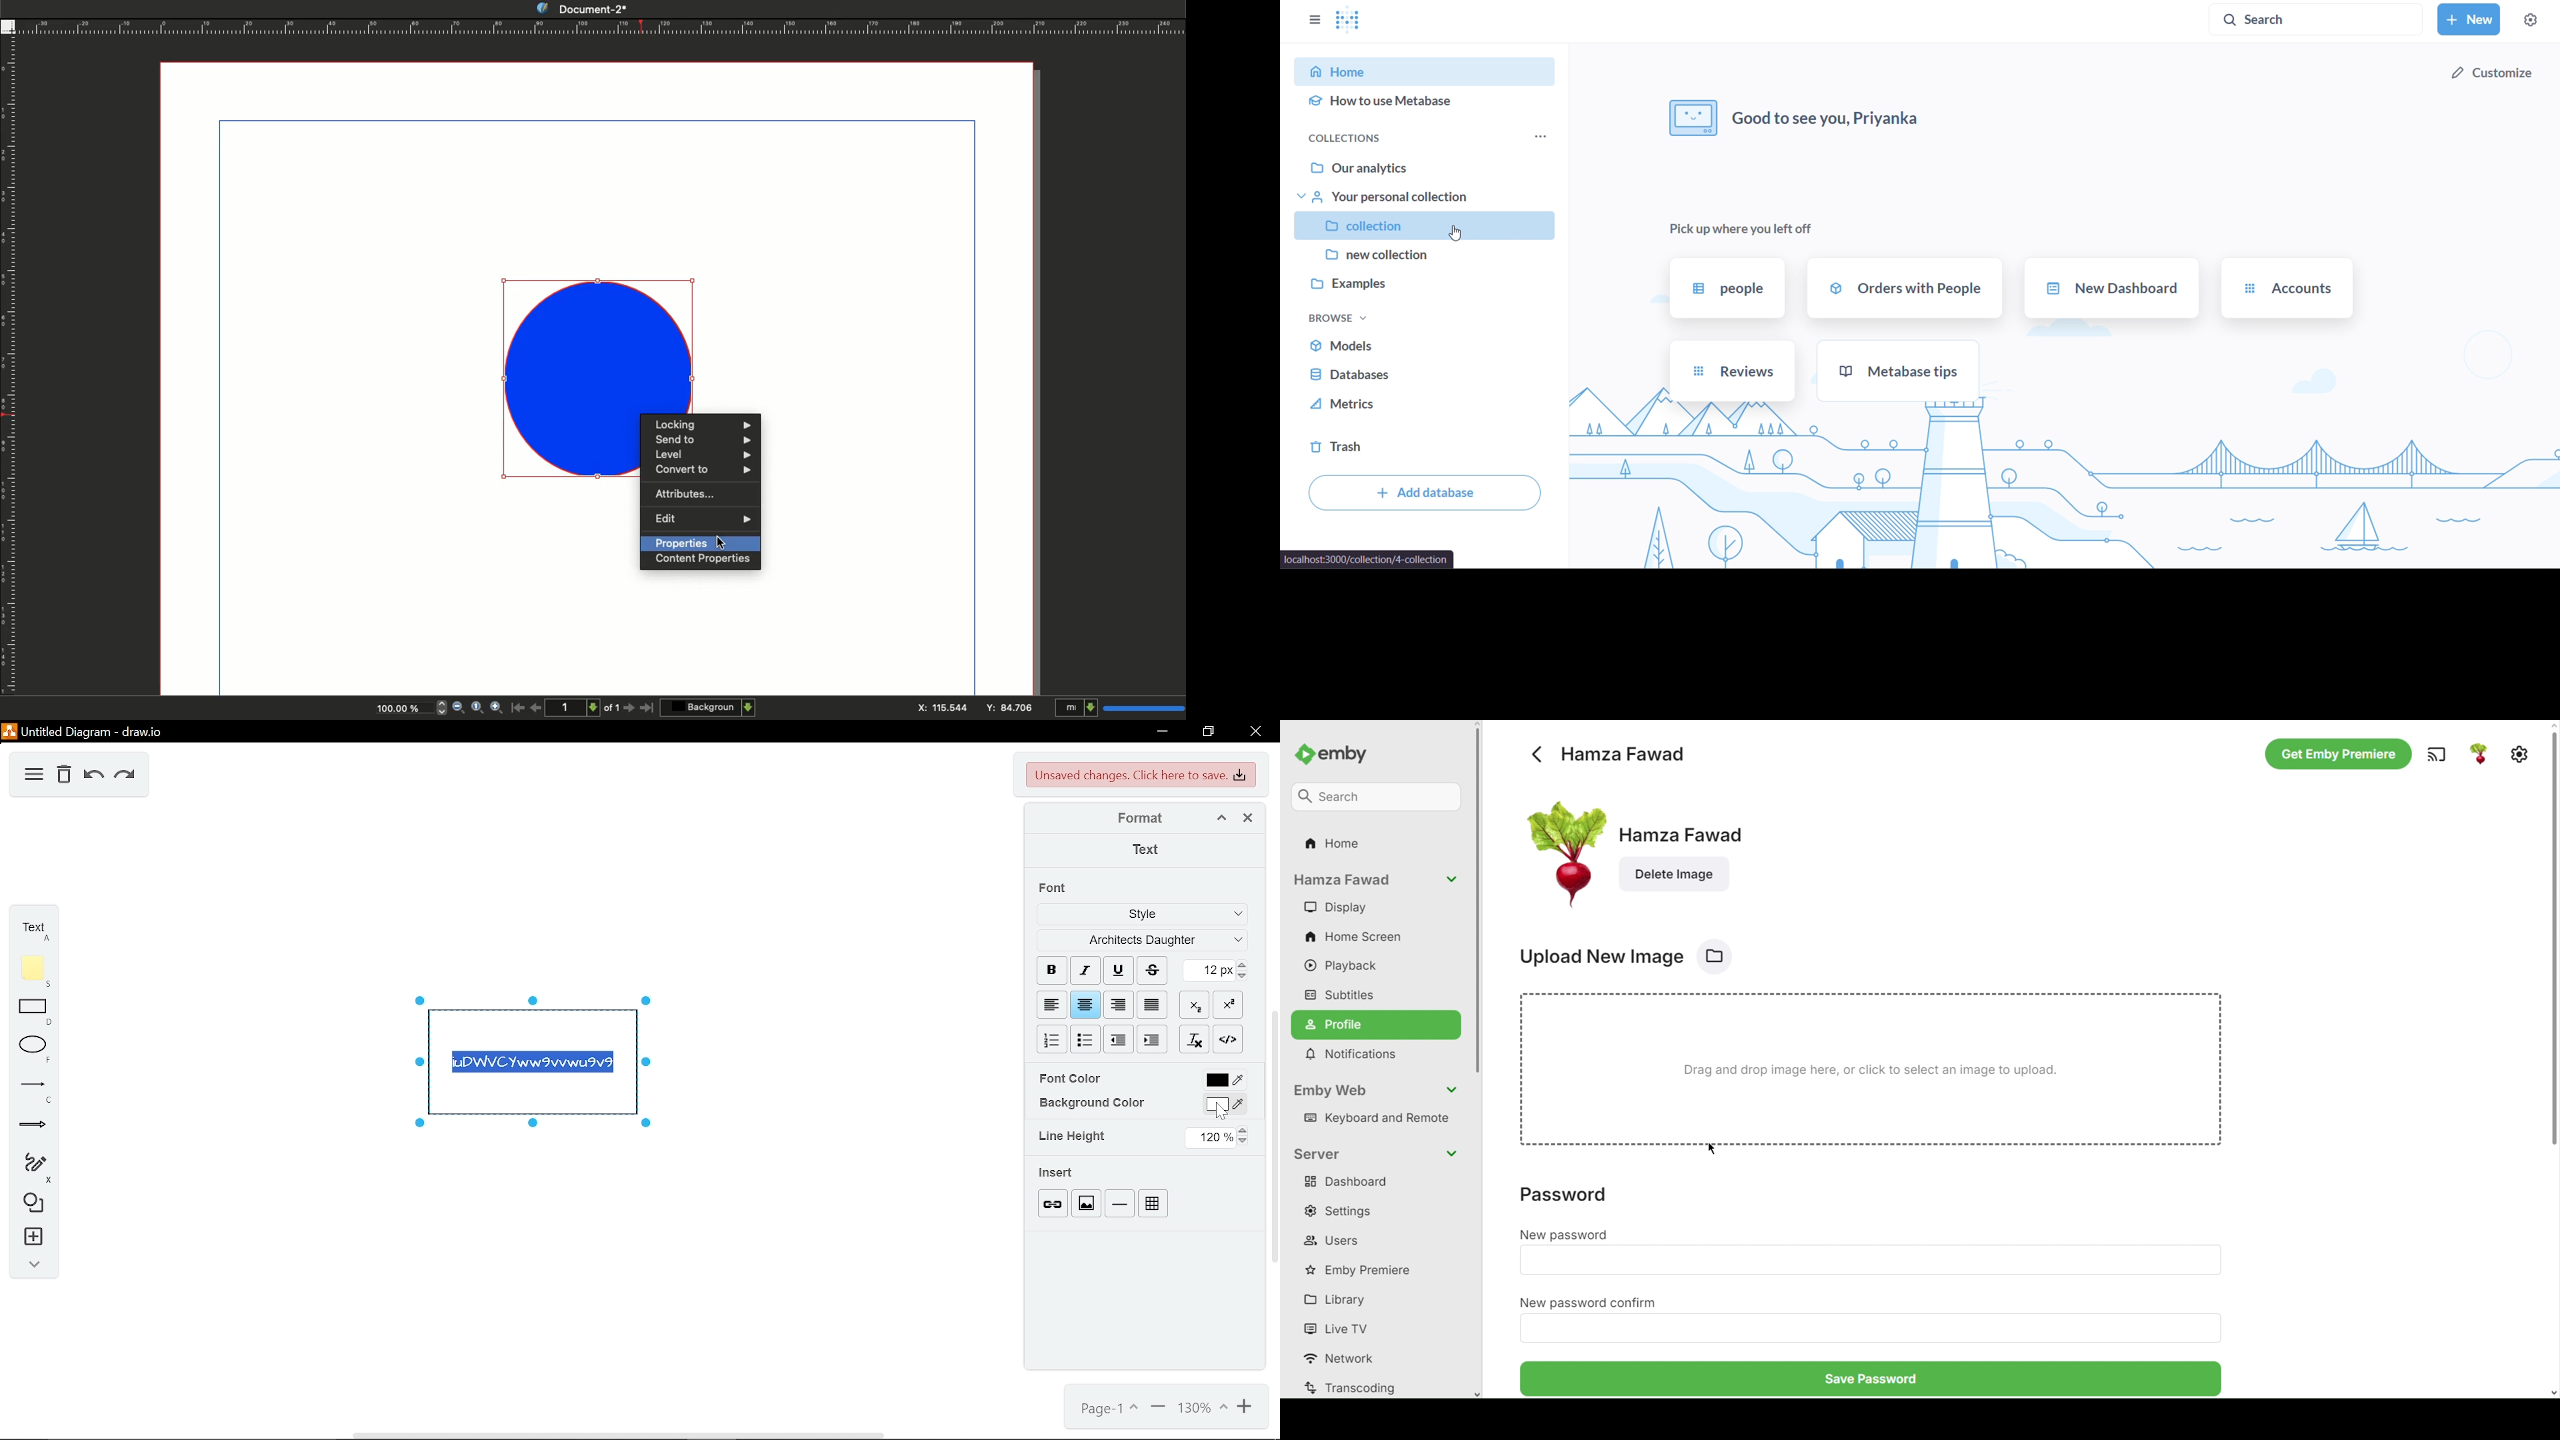 The height and width of the screenshot is (1456, 2576). I want to click on insert, so click(1057, 1173).